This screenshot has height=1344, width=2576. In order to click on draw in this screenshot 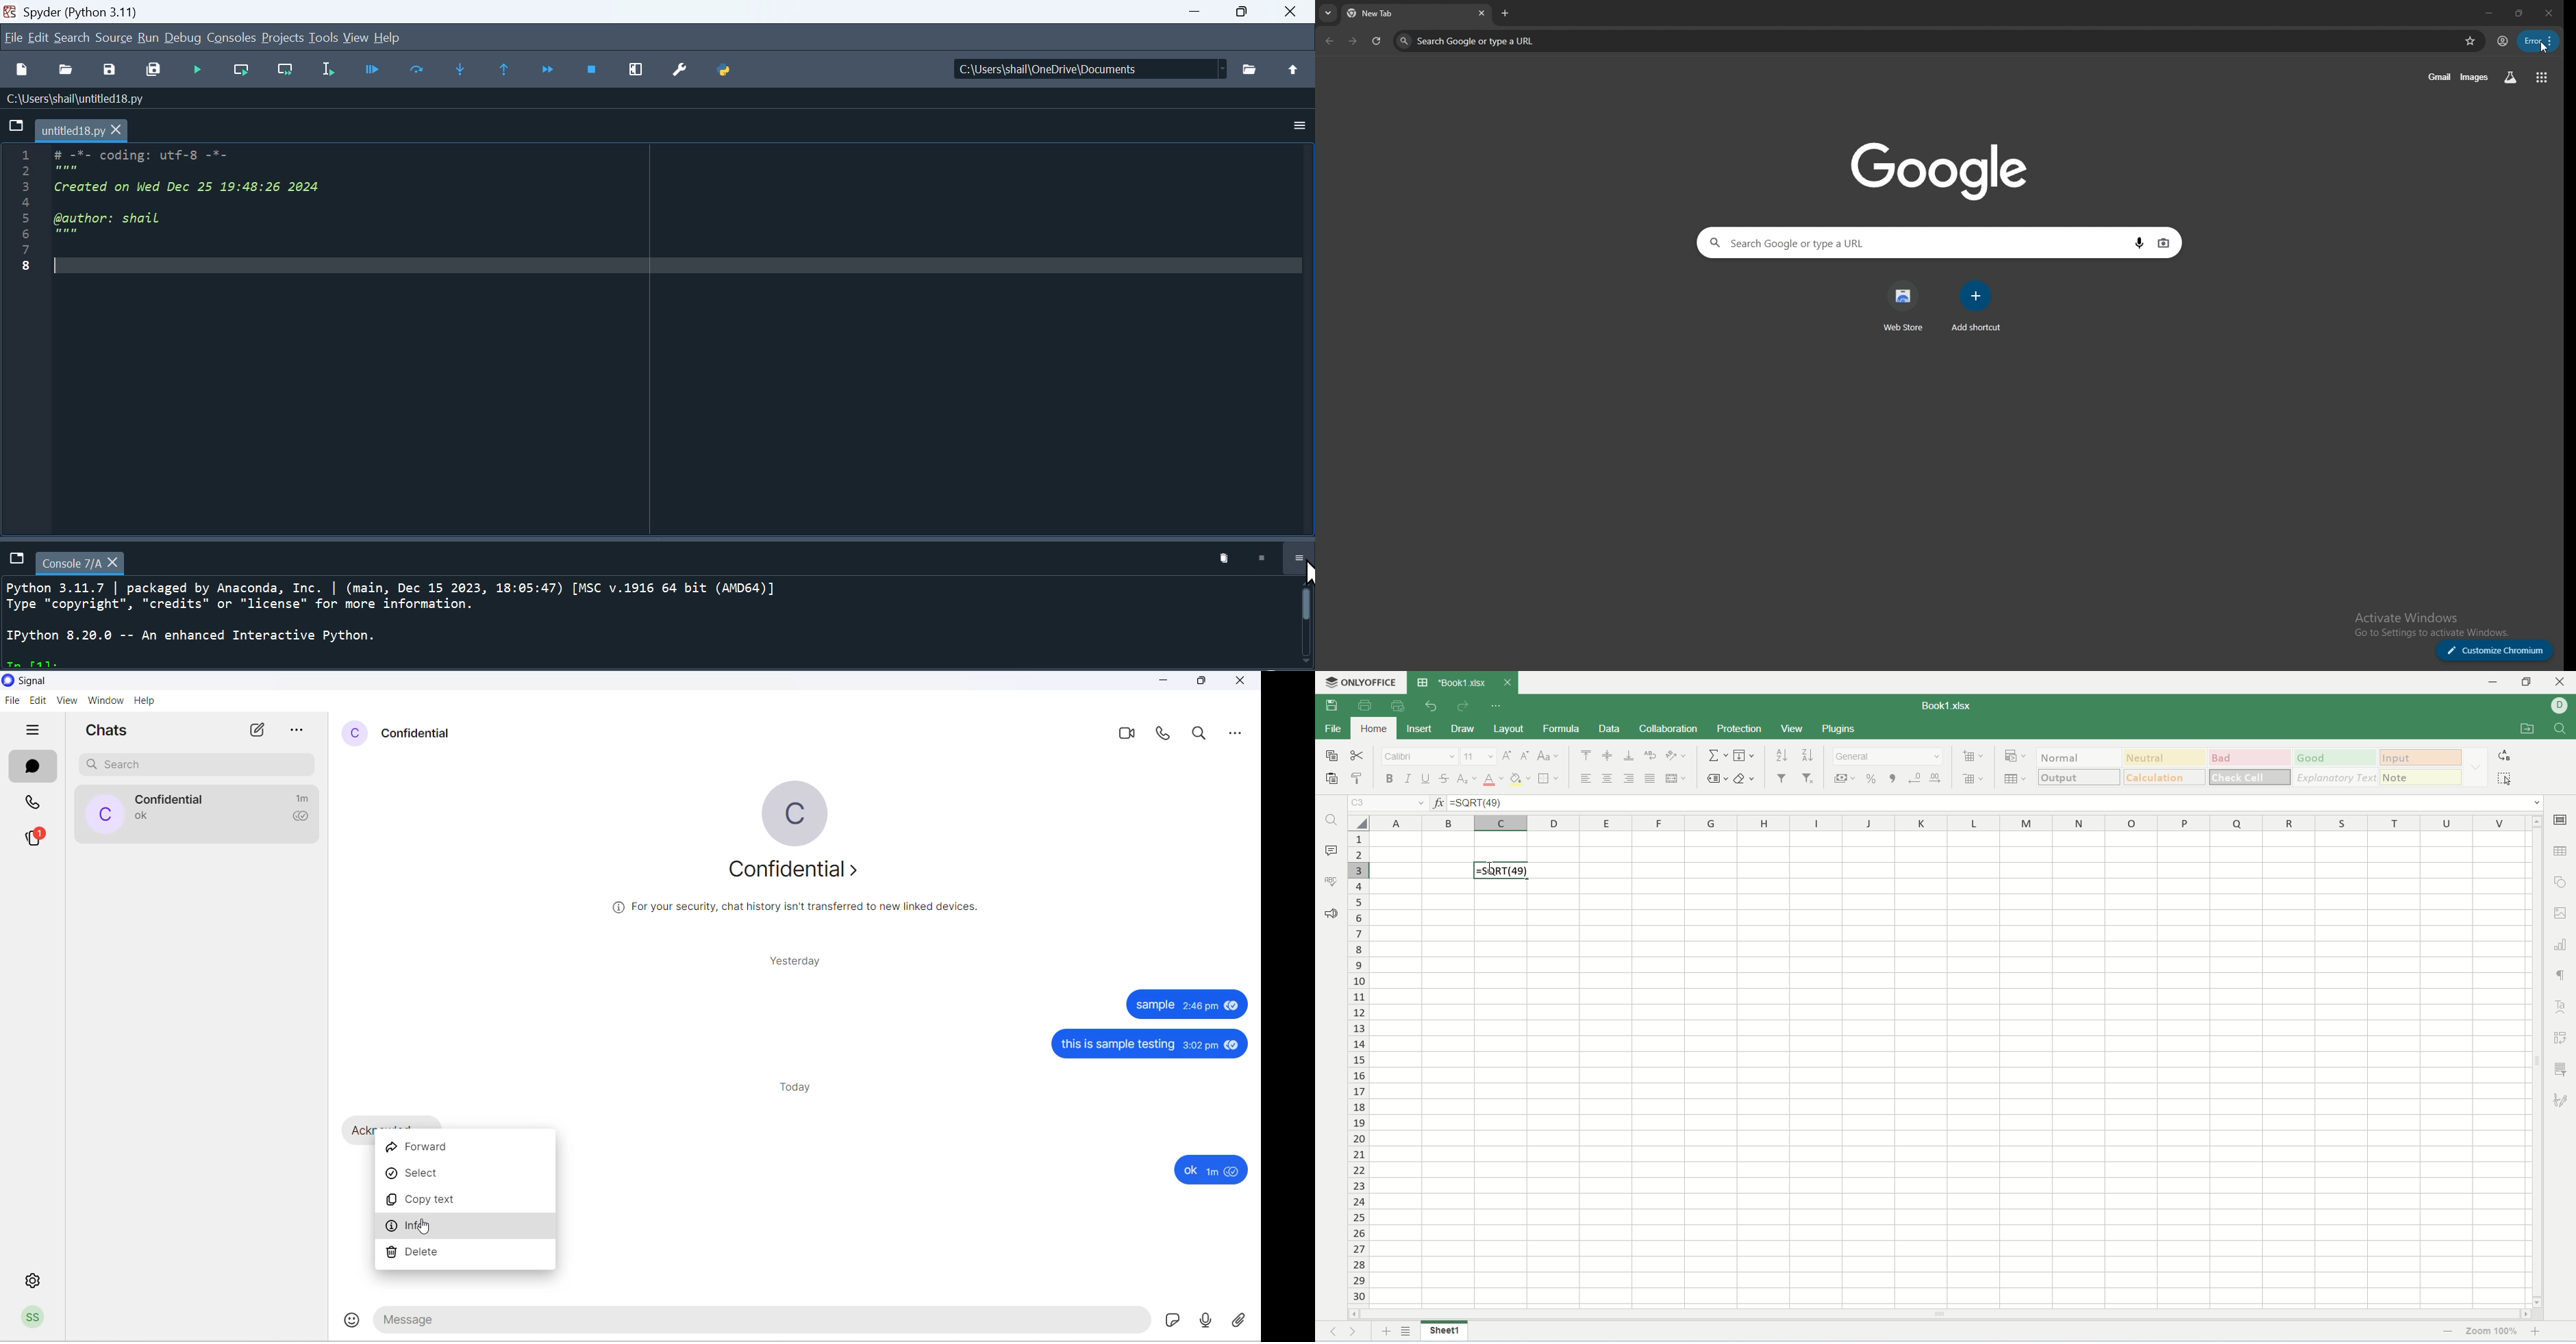, I will do `click(1465, 729)`.